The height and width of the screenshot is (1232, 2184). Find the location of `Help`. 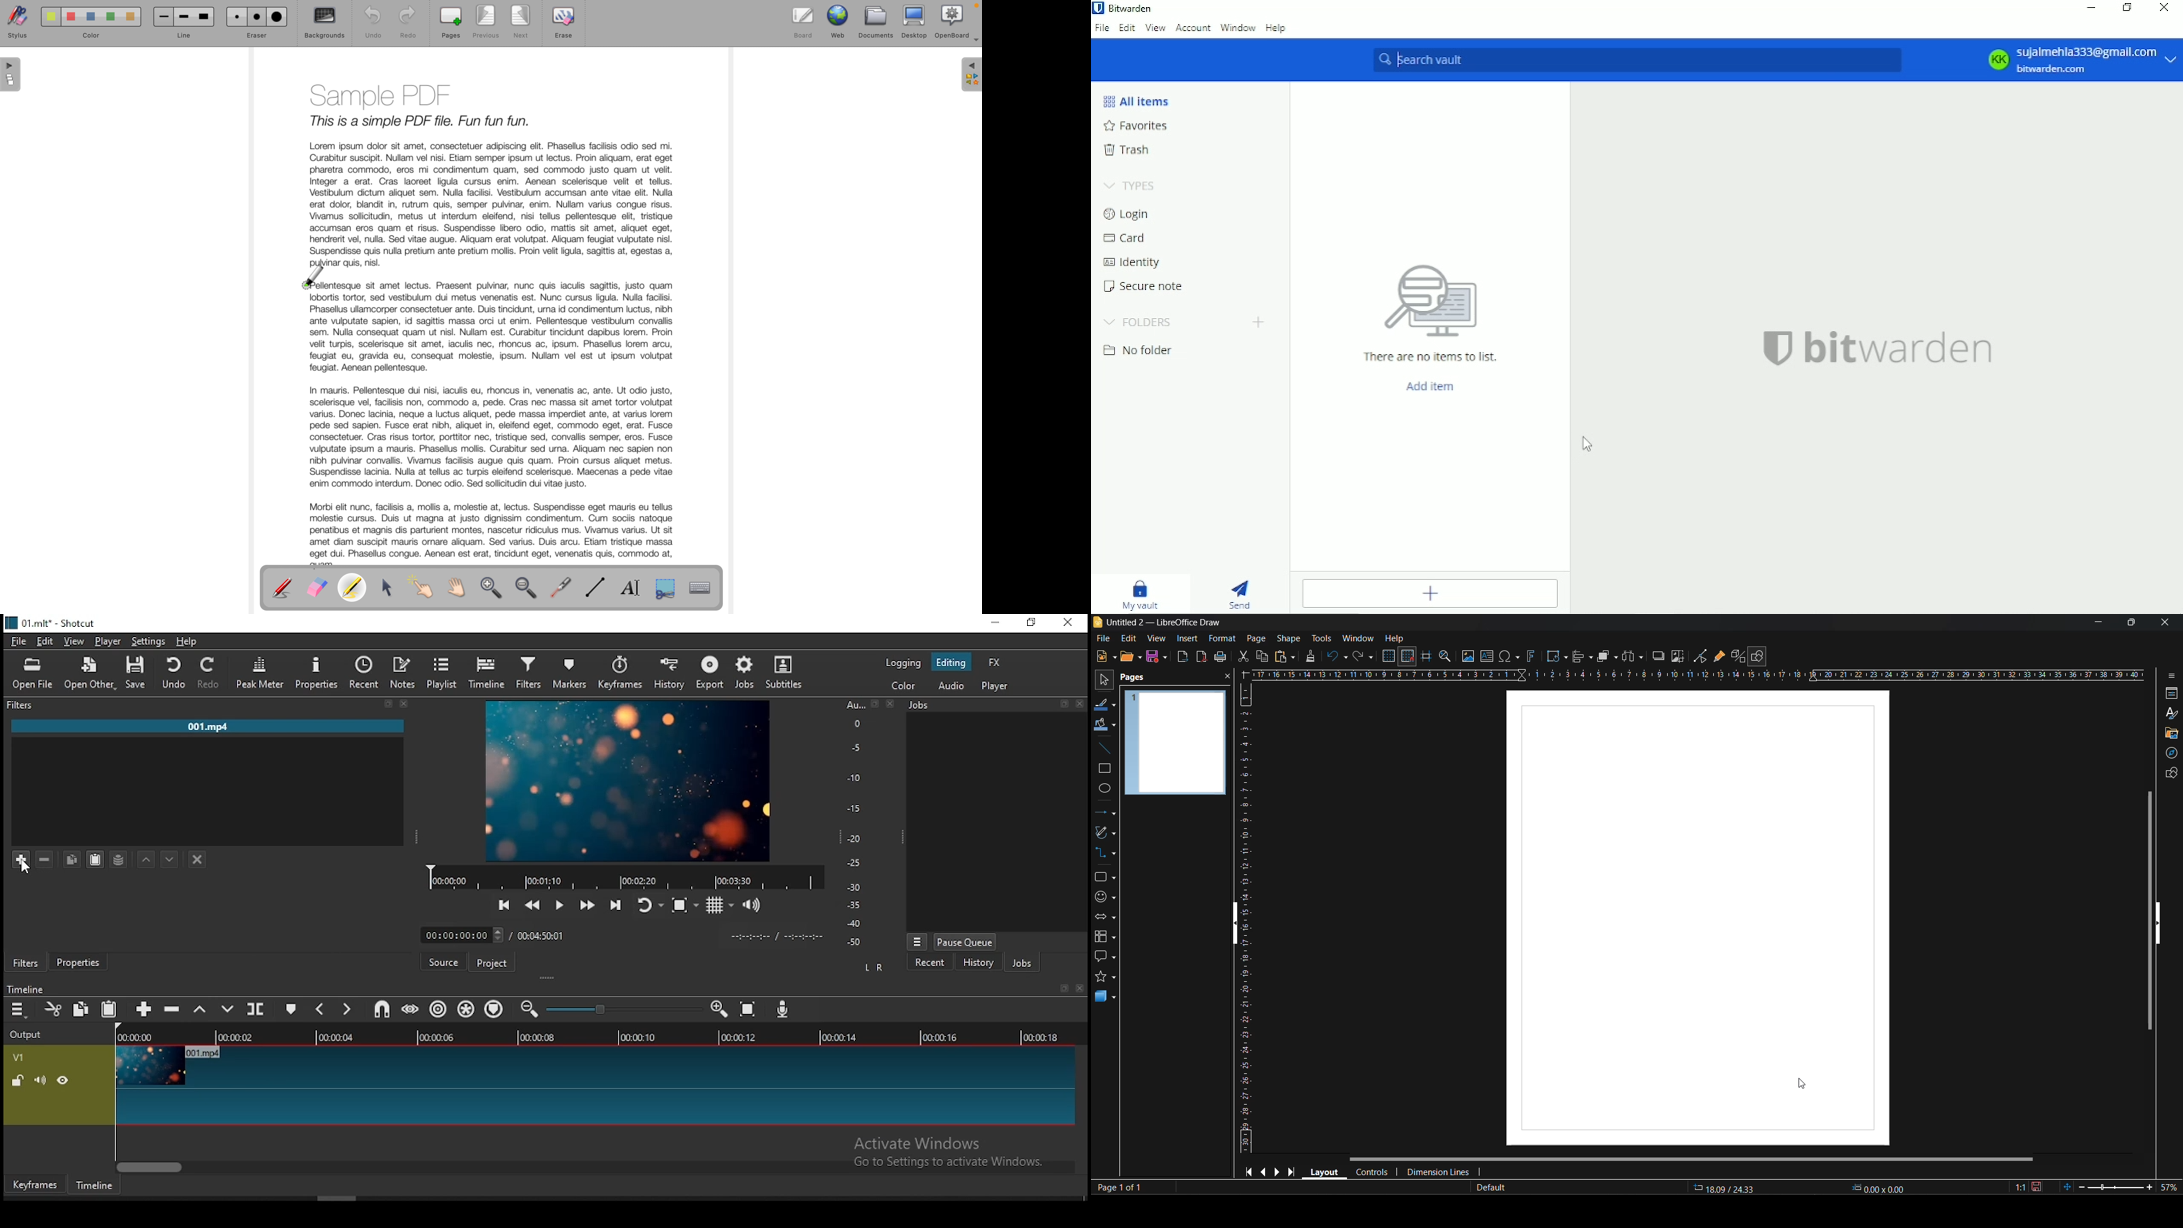

Help is located at coordinates (1279, 28).